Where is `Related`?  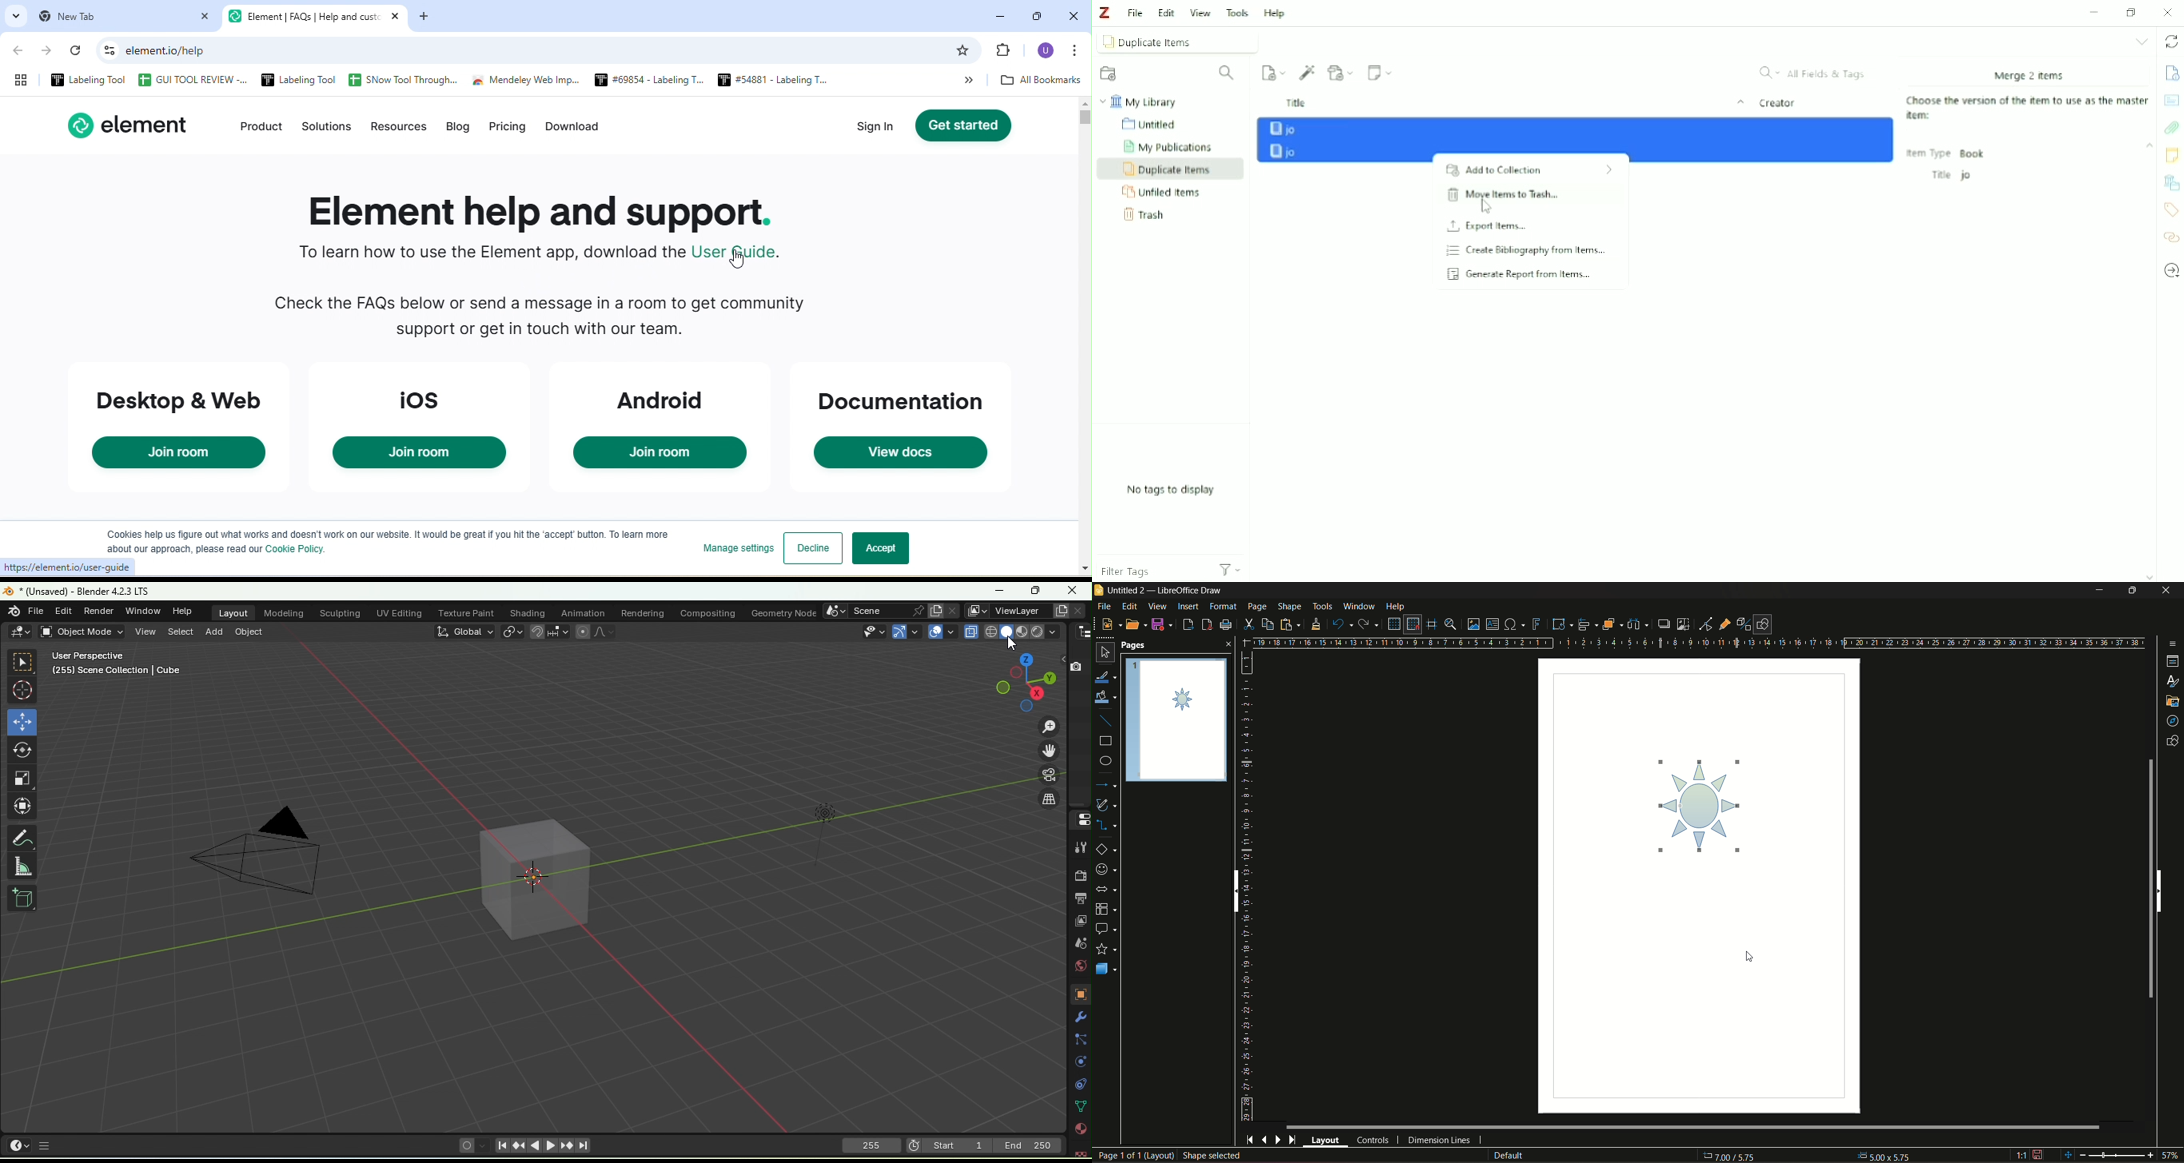 Related is located at coordinates (2170, 238).